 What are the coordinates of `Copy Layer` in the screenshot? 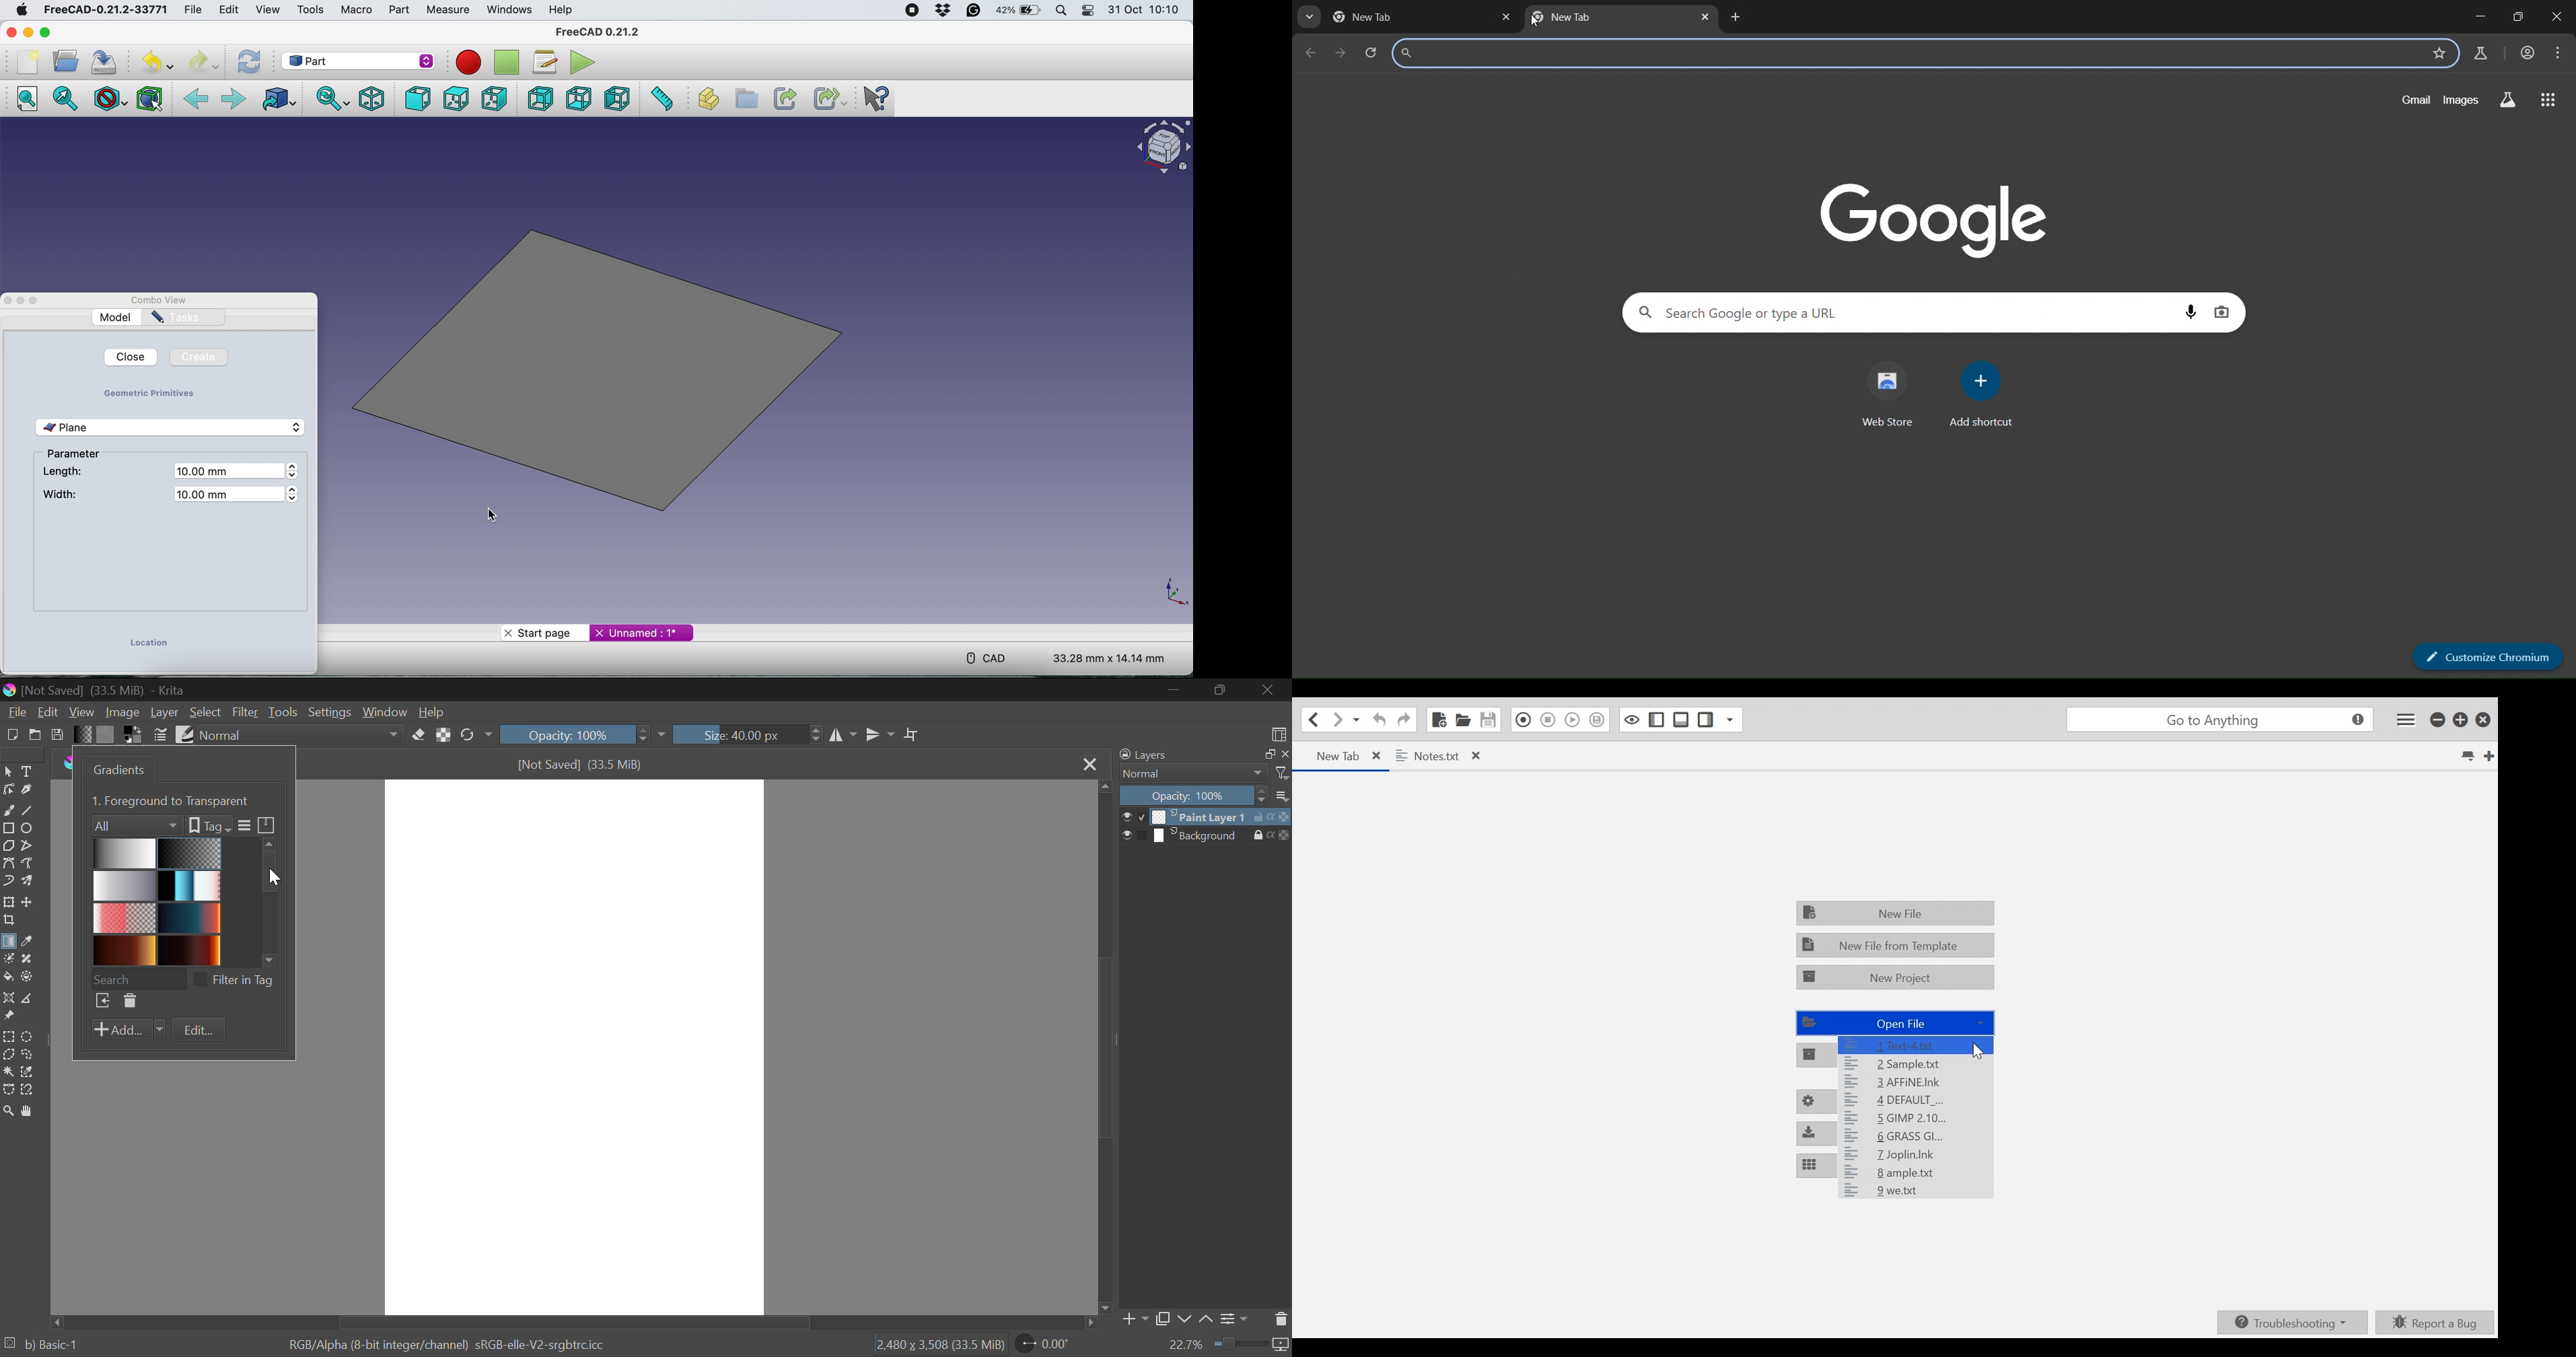 It's located at (1163, 1321).